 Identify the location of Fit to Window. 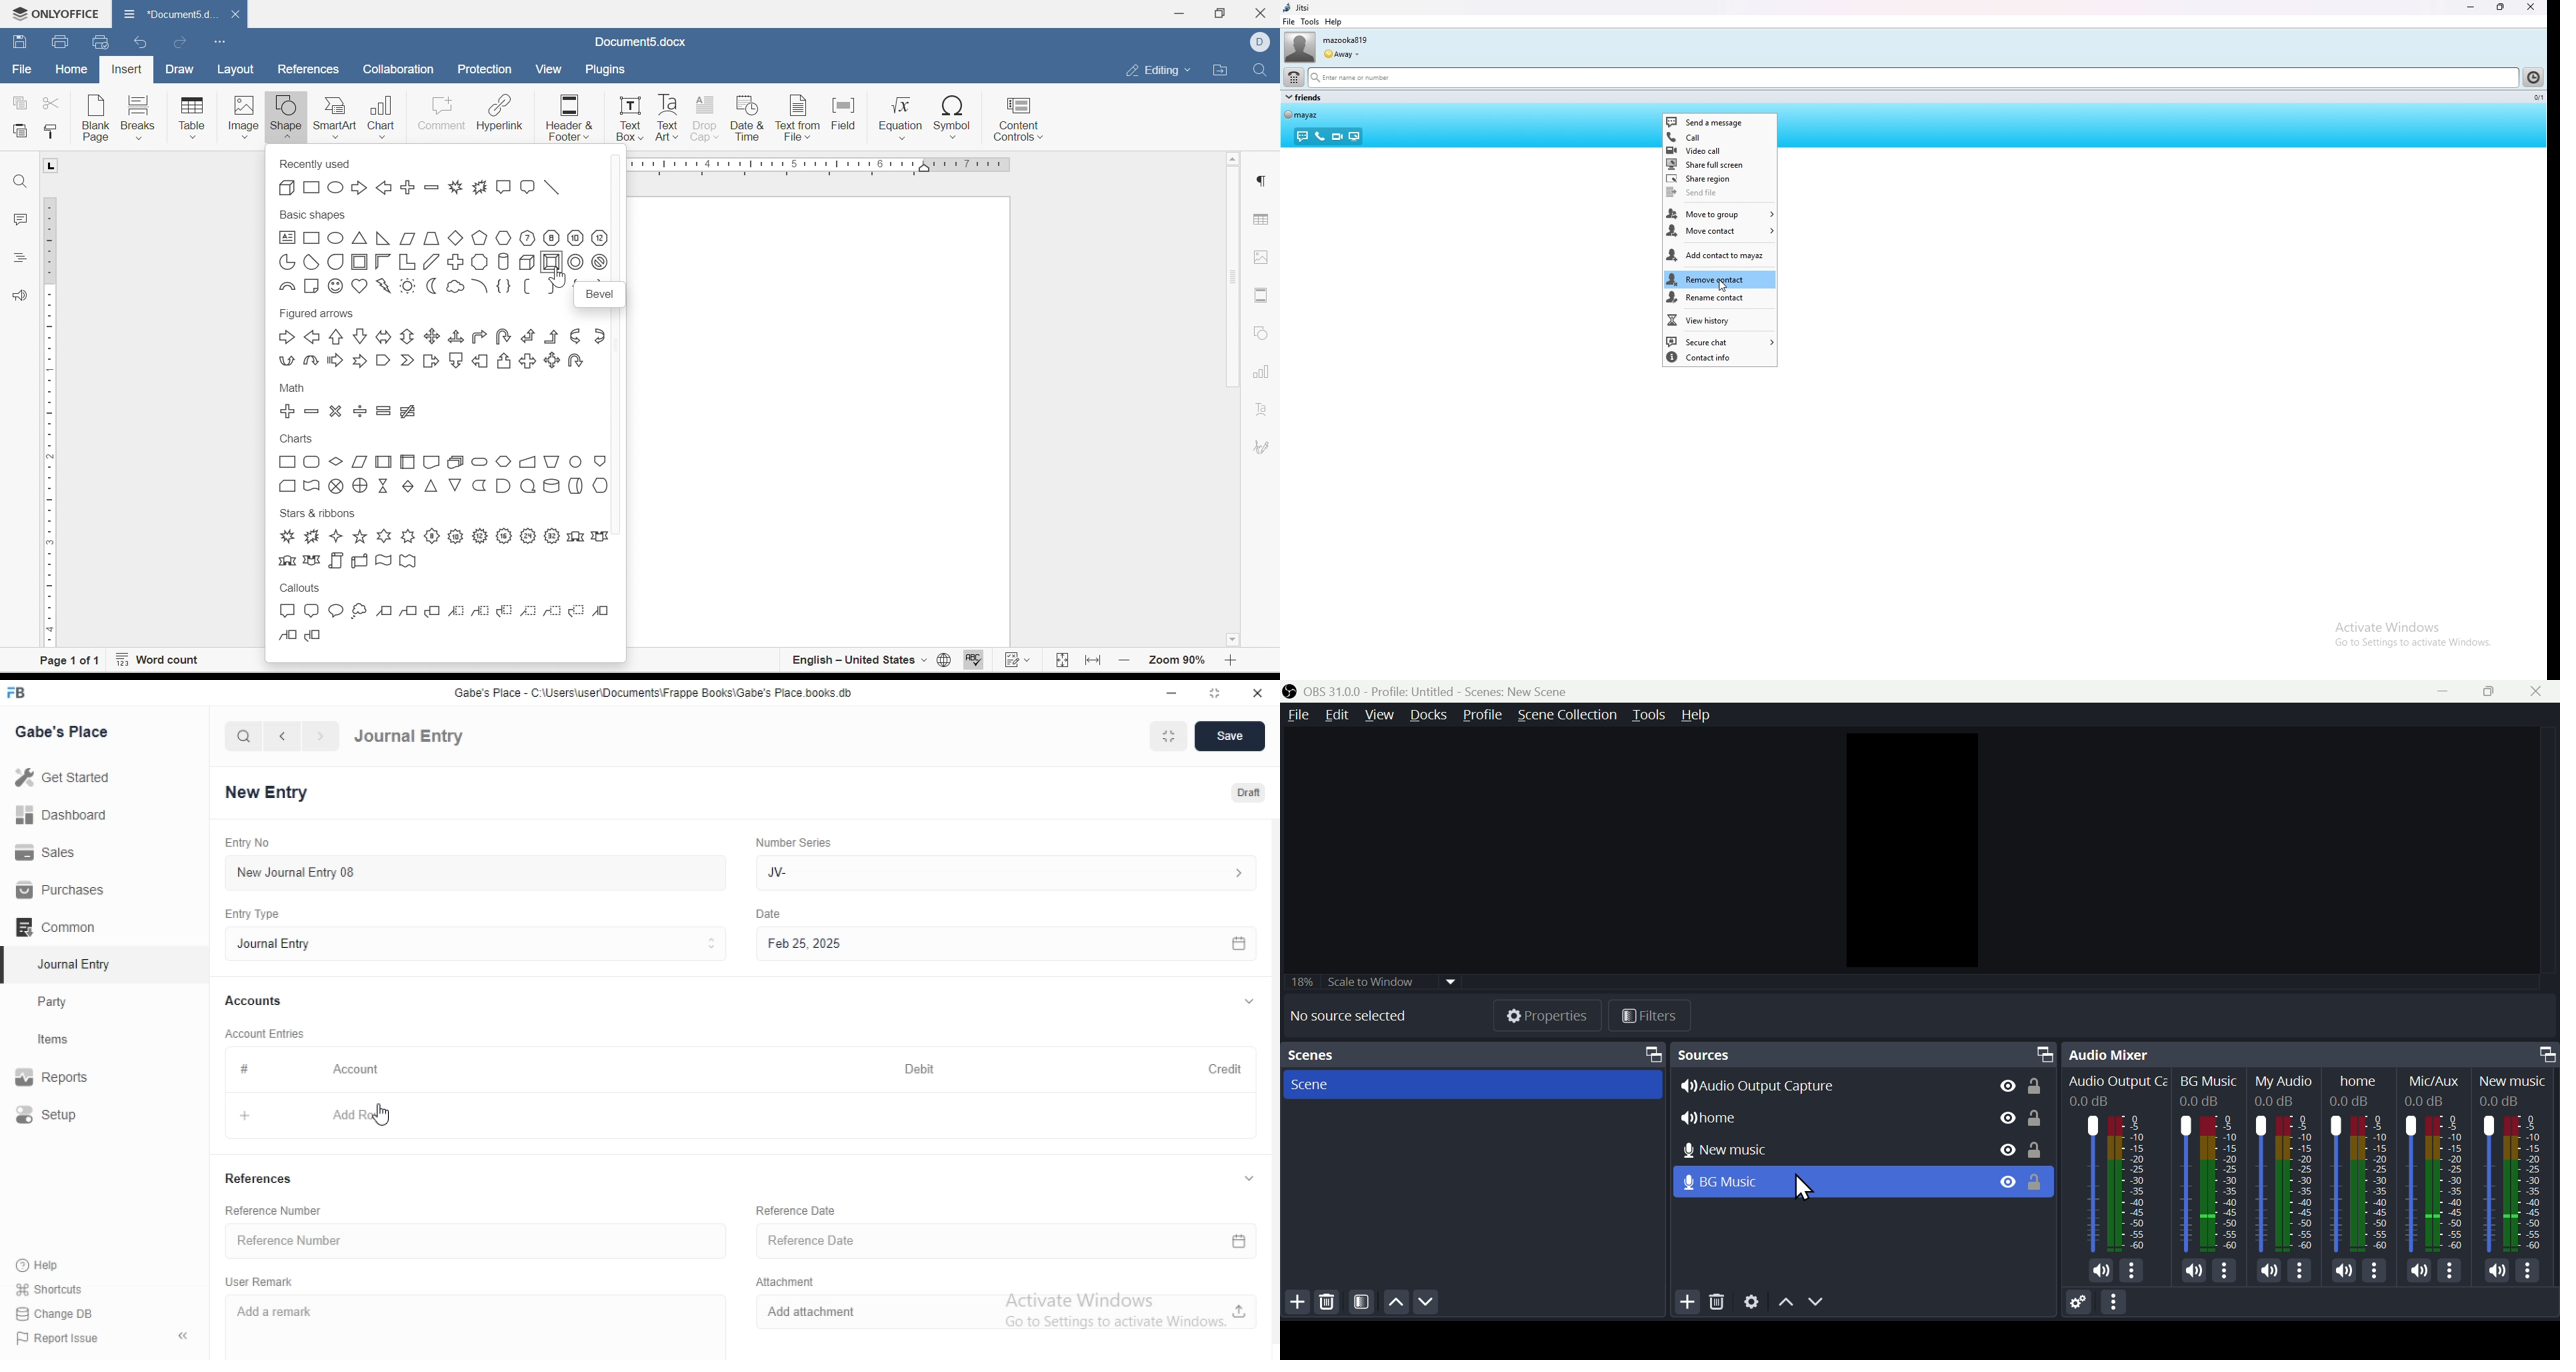
(1170, 736).